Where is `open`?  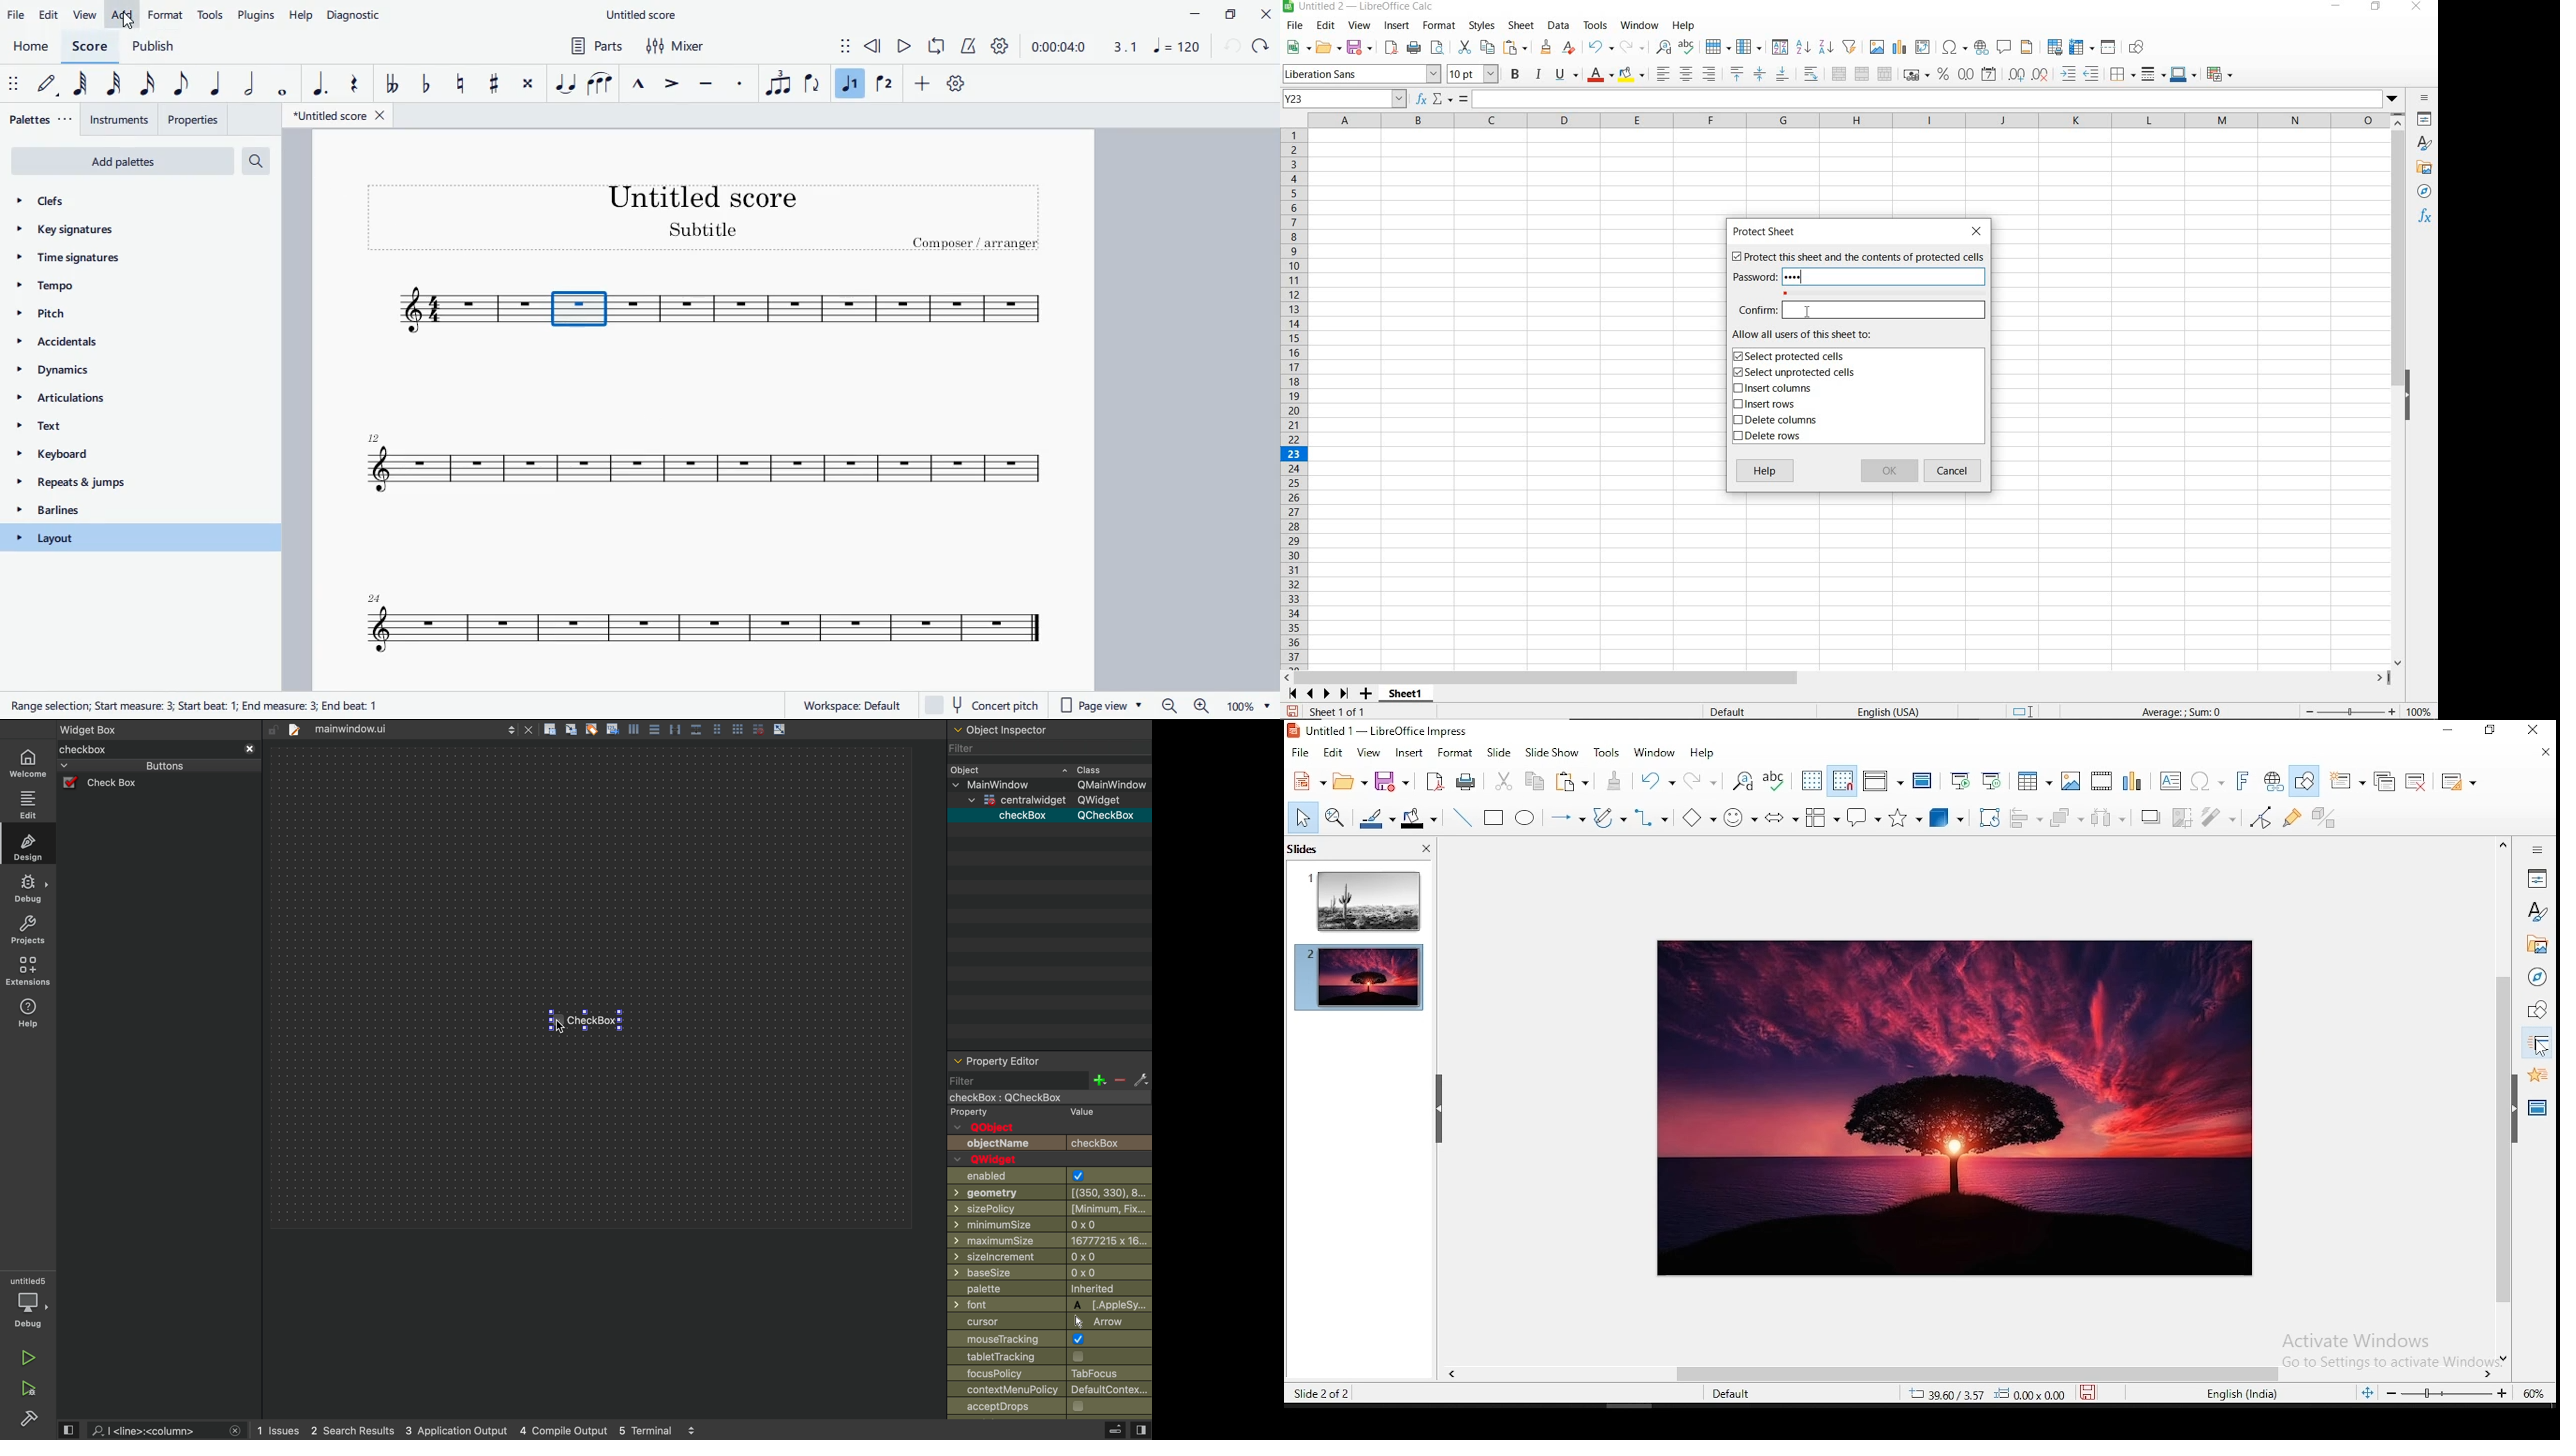
open is located at coordinates (1347, 781).